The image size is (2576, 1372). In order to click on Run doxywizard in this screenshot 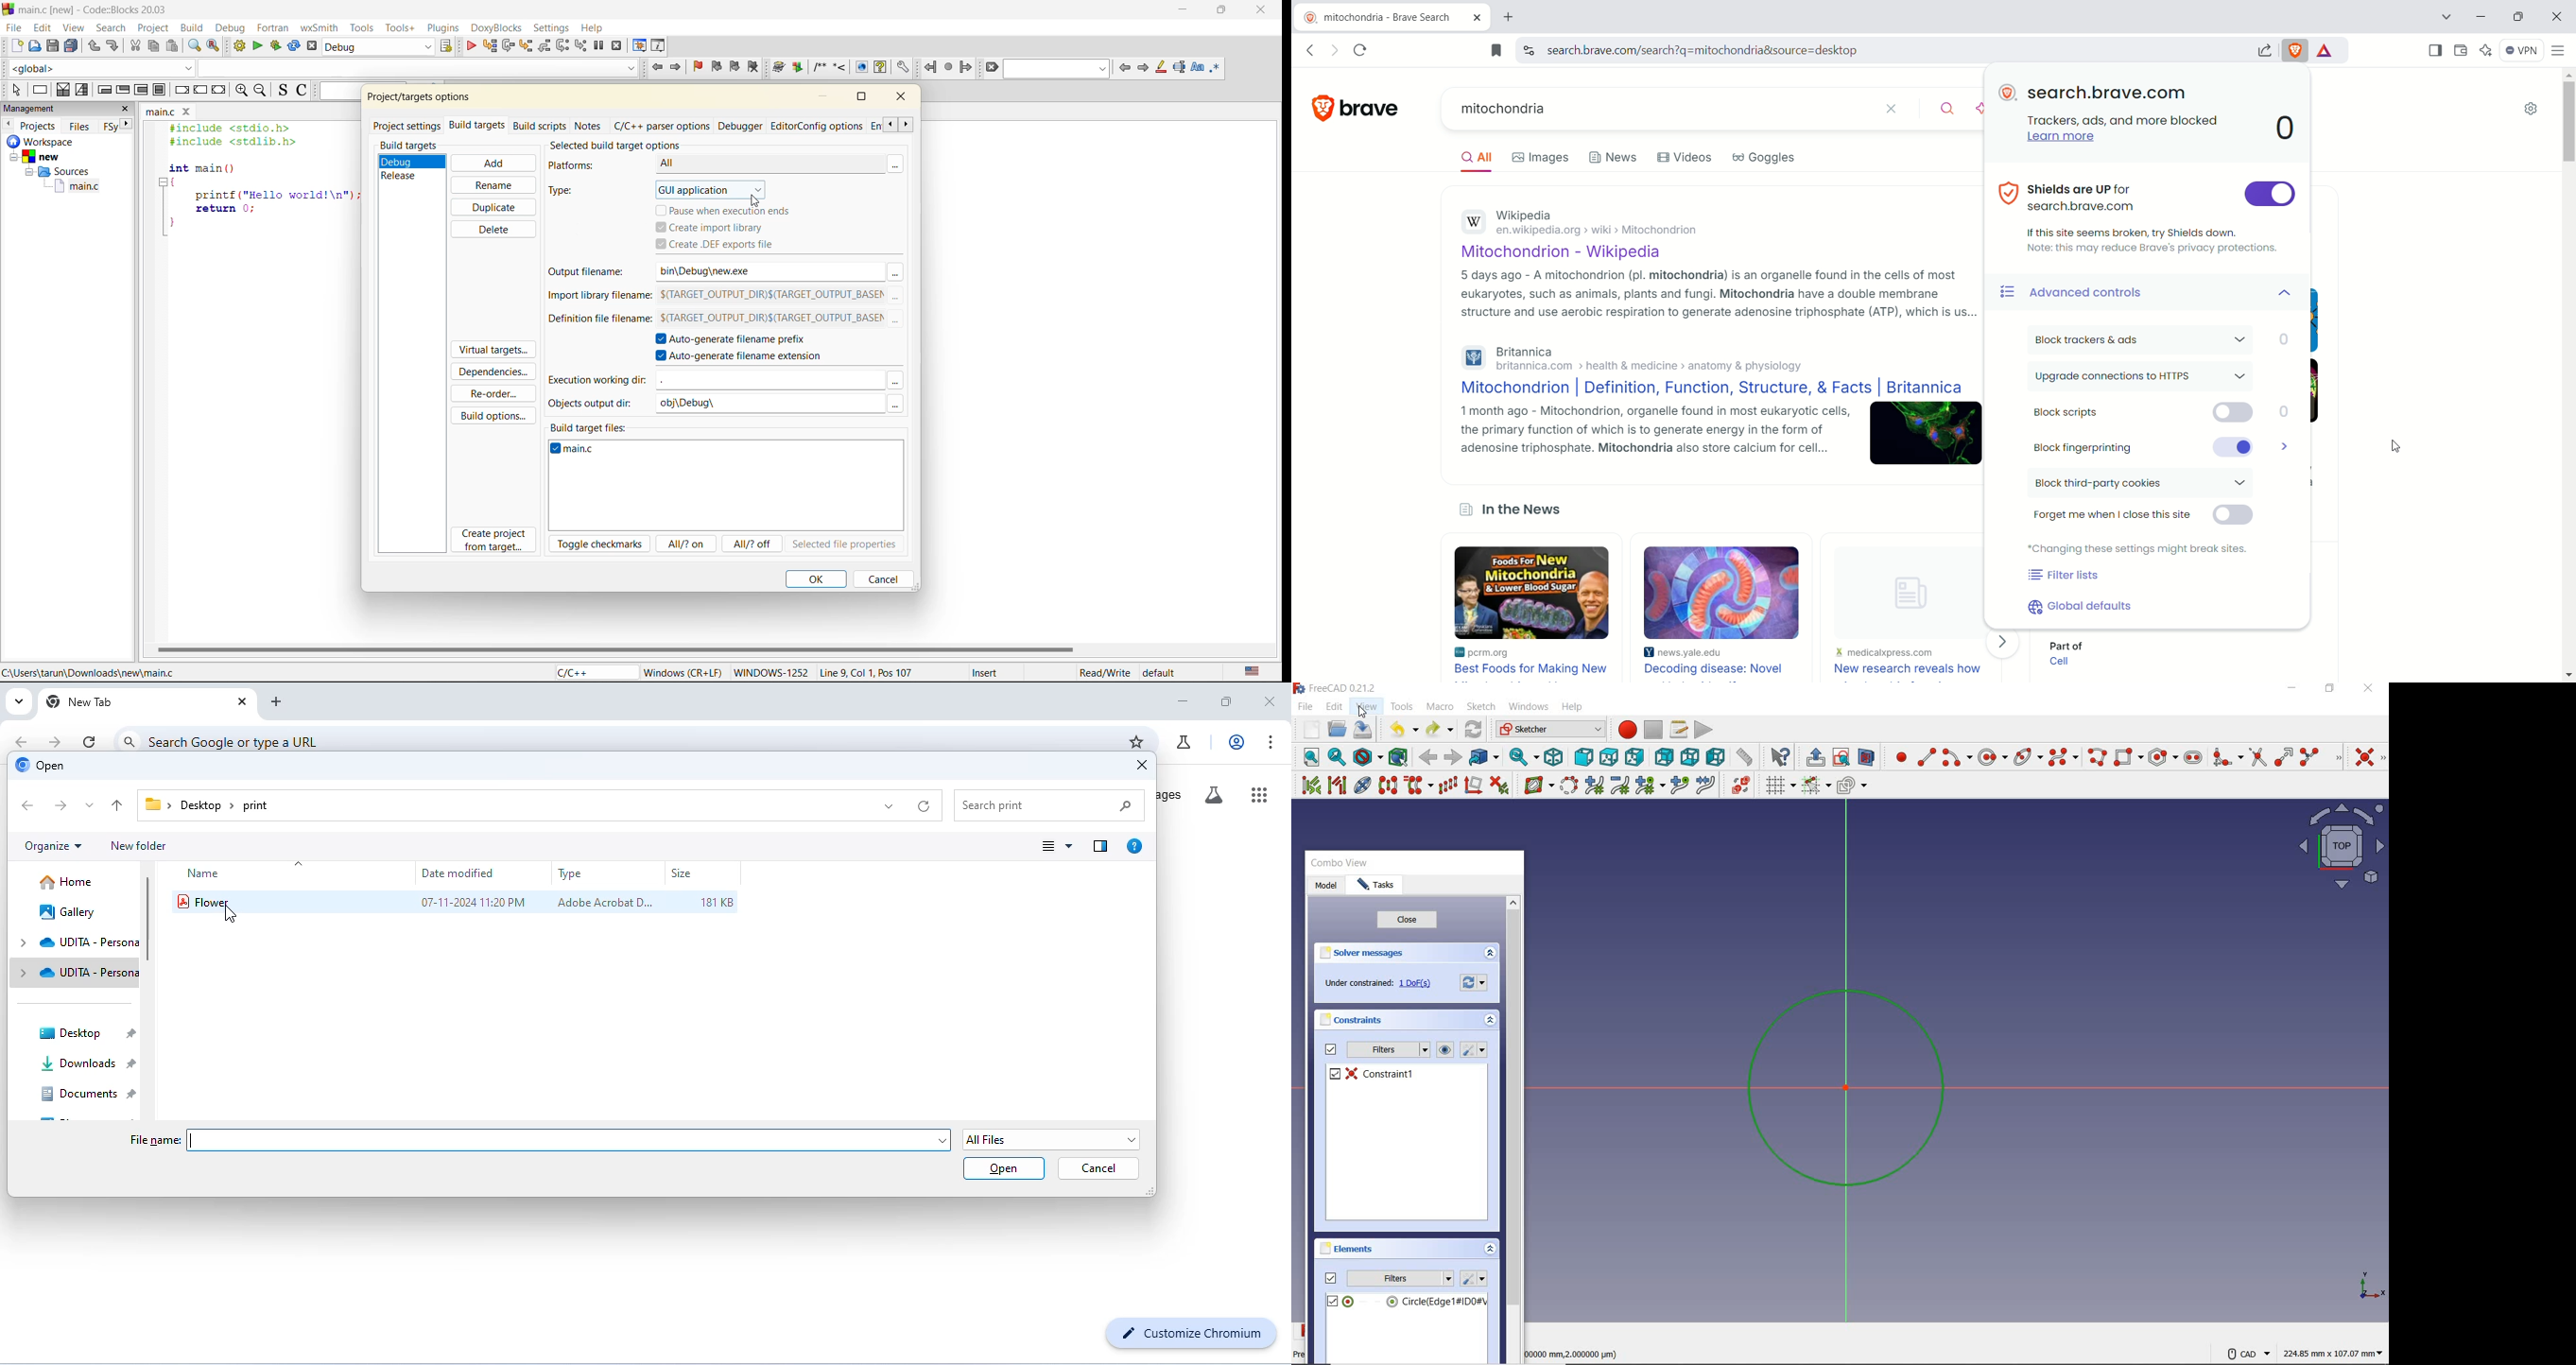, I will do `click(777, 67)`.